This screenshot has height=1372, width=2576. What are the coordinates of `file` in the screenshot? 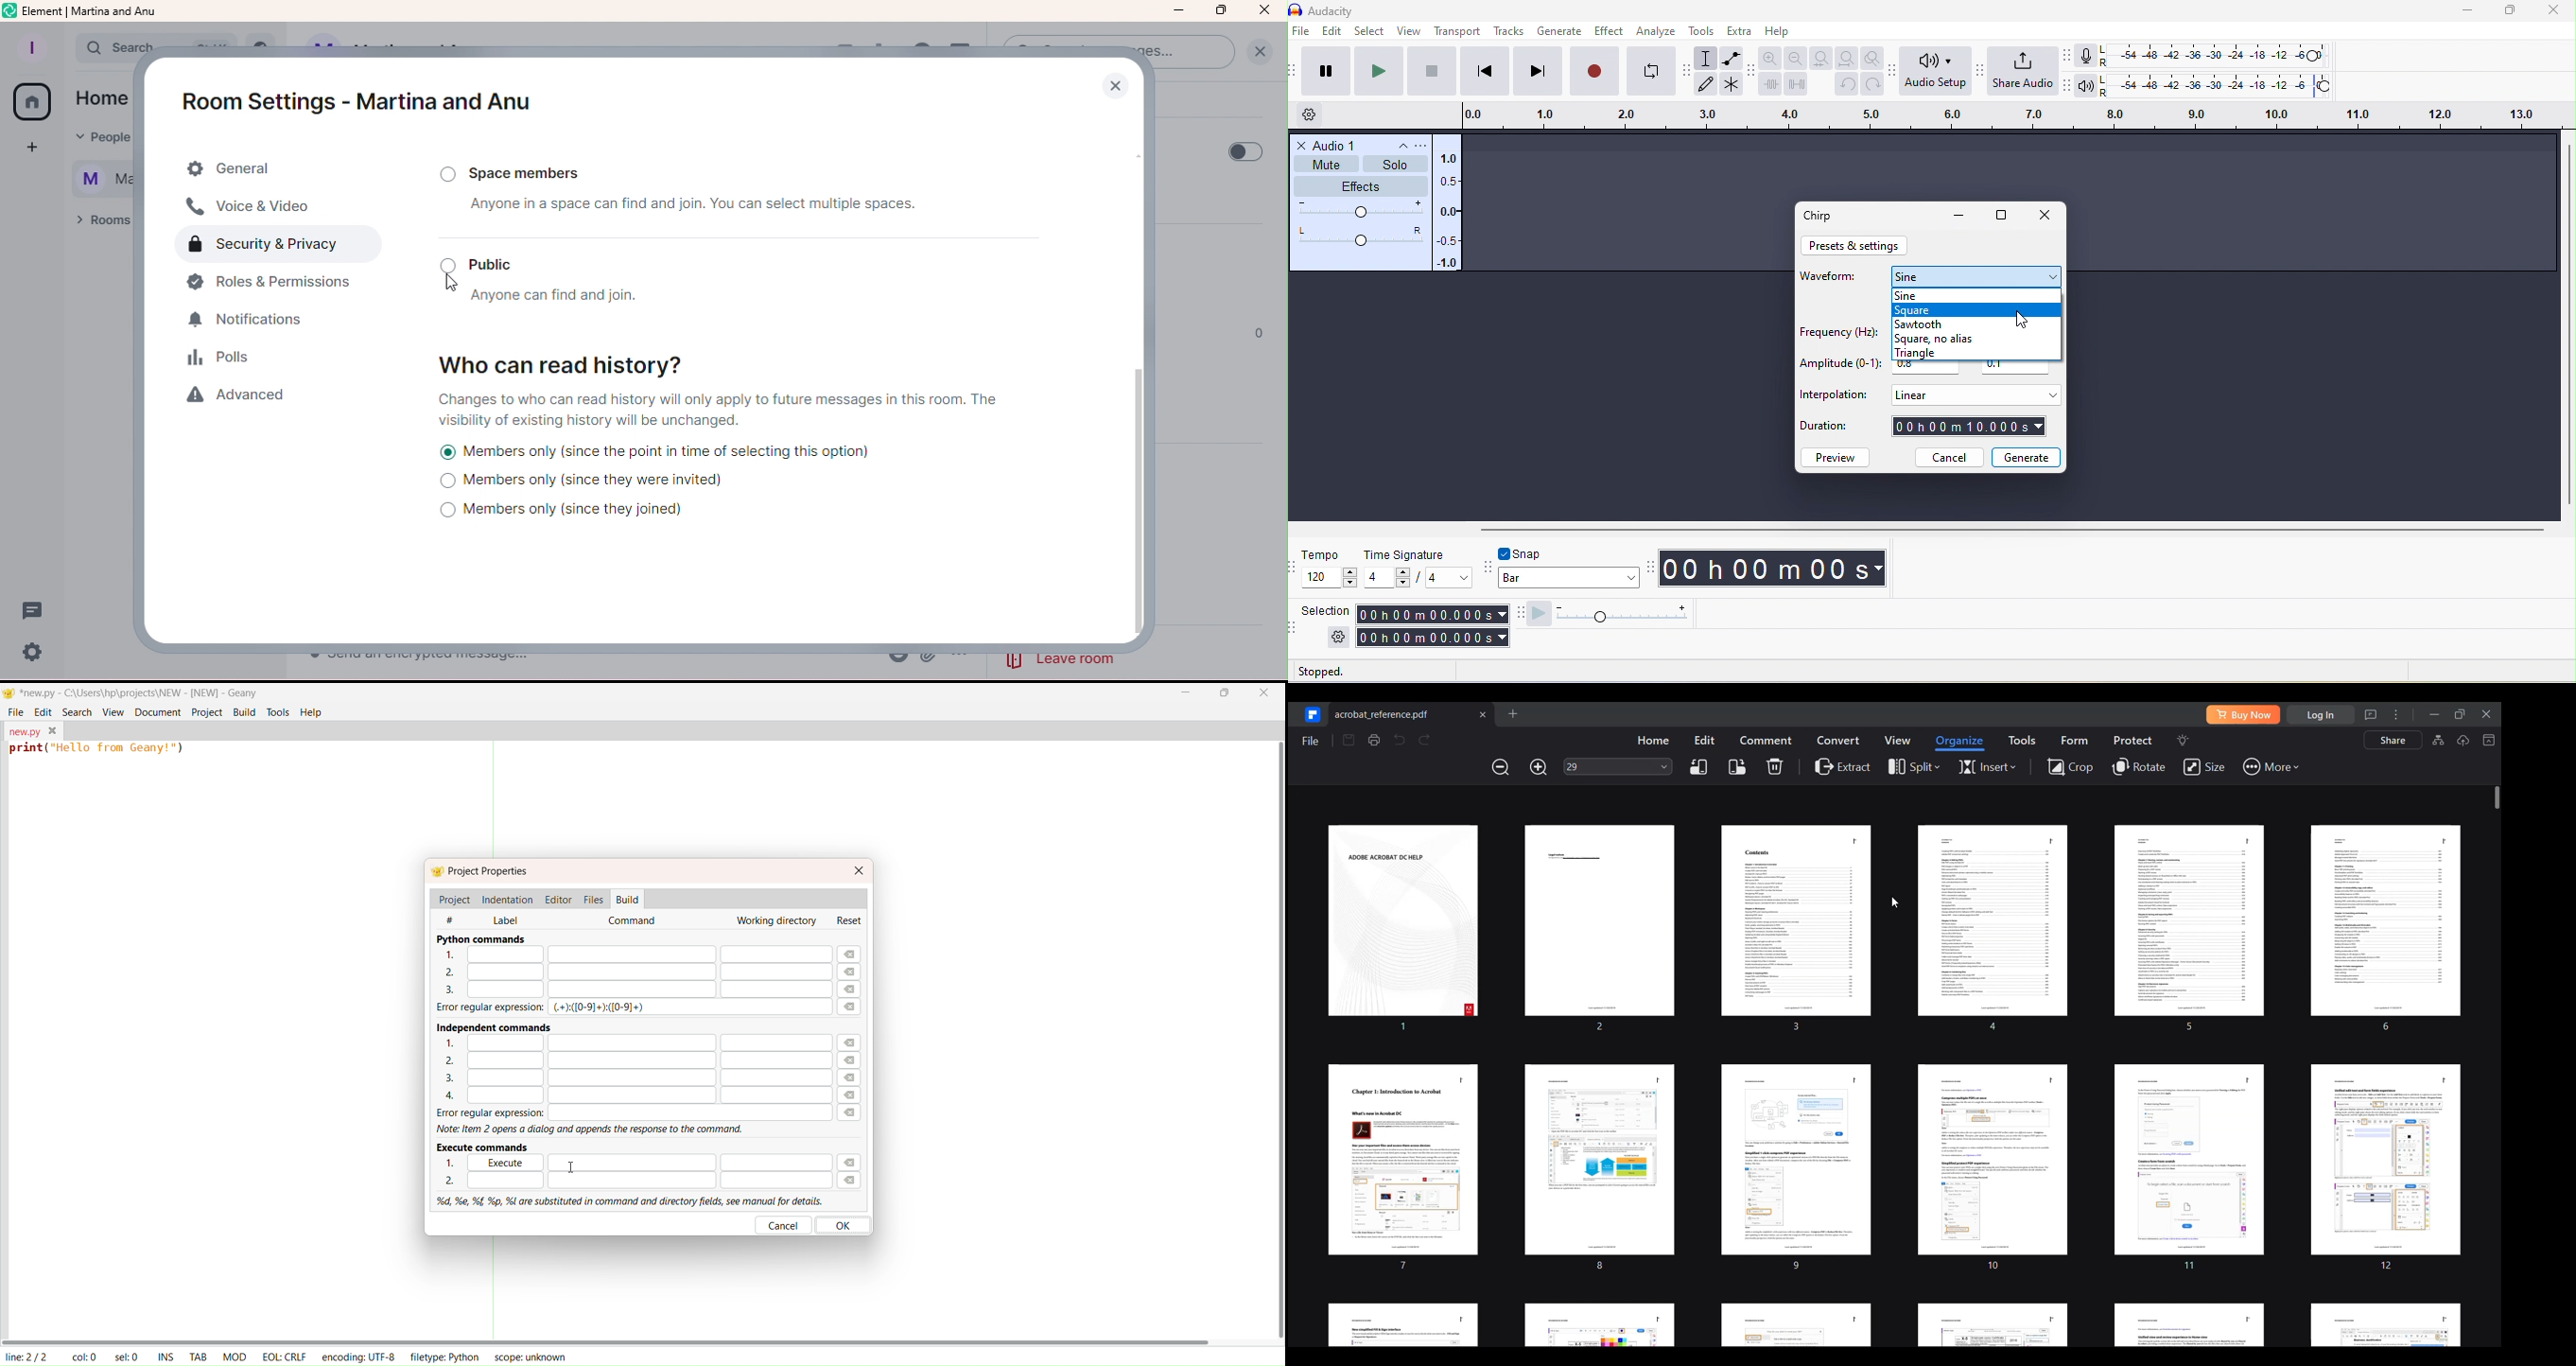 It's located at (1303, 32).